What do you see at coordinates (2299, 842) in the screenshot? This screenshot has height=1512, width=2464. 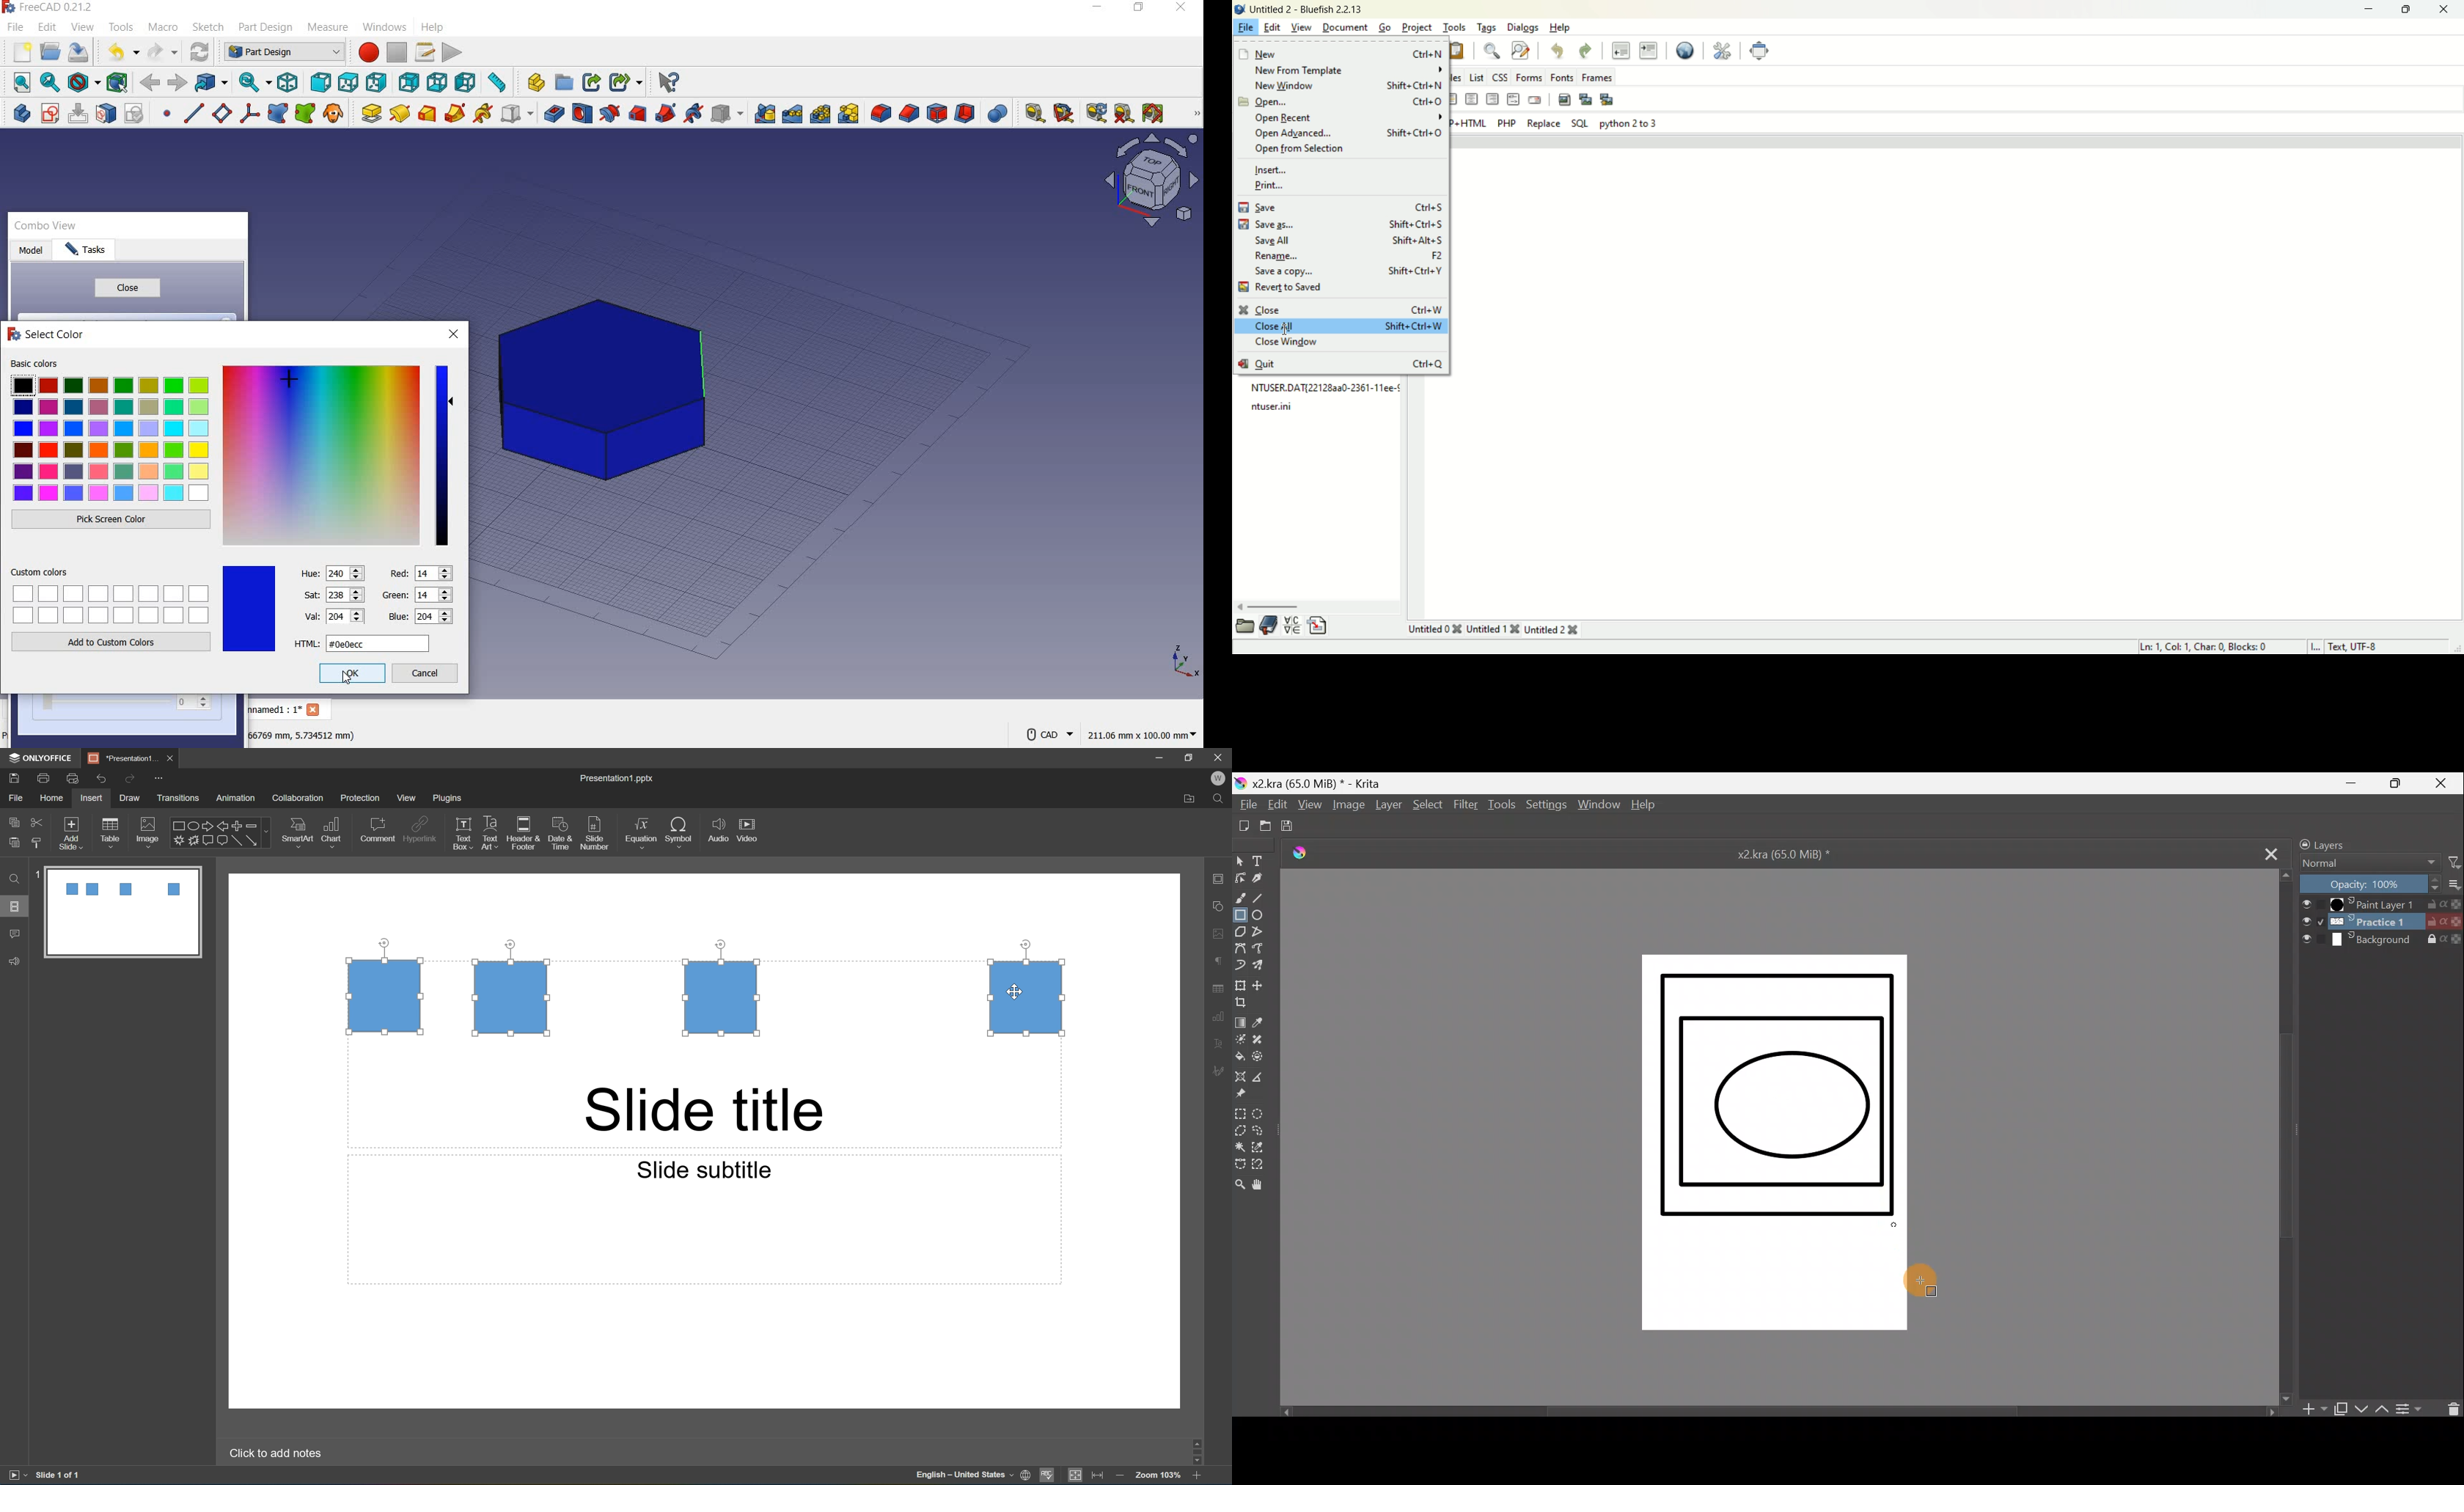 I see `Lock/unlock docker` at bounding box center [2299, 842].